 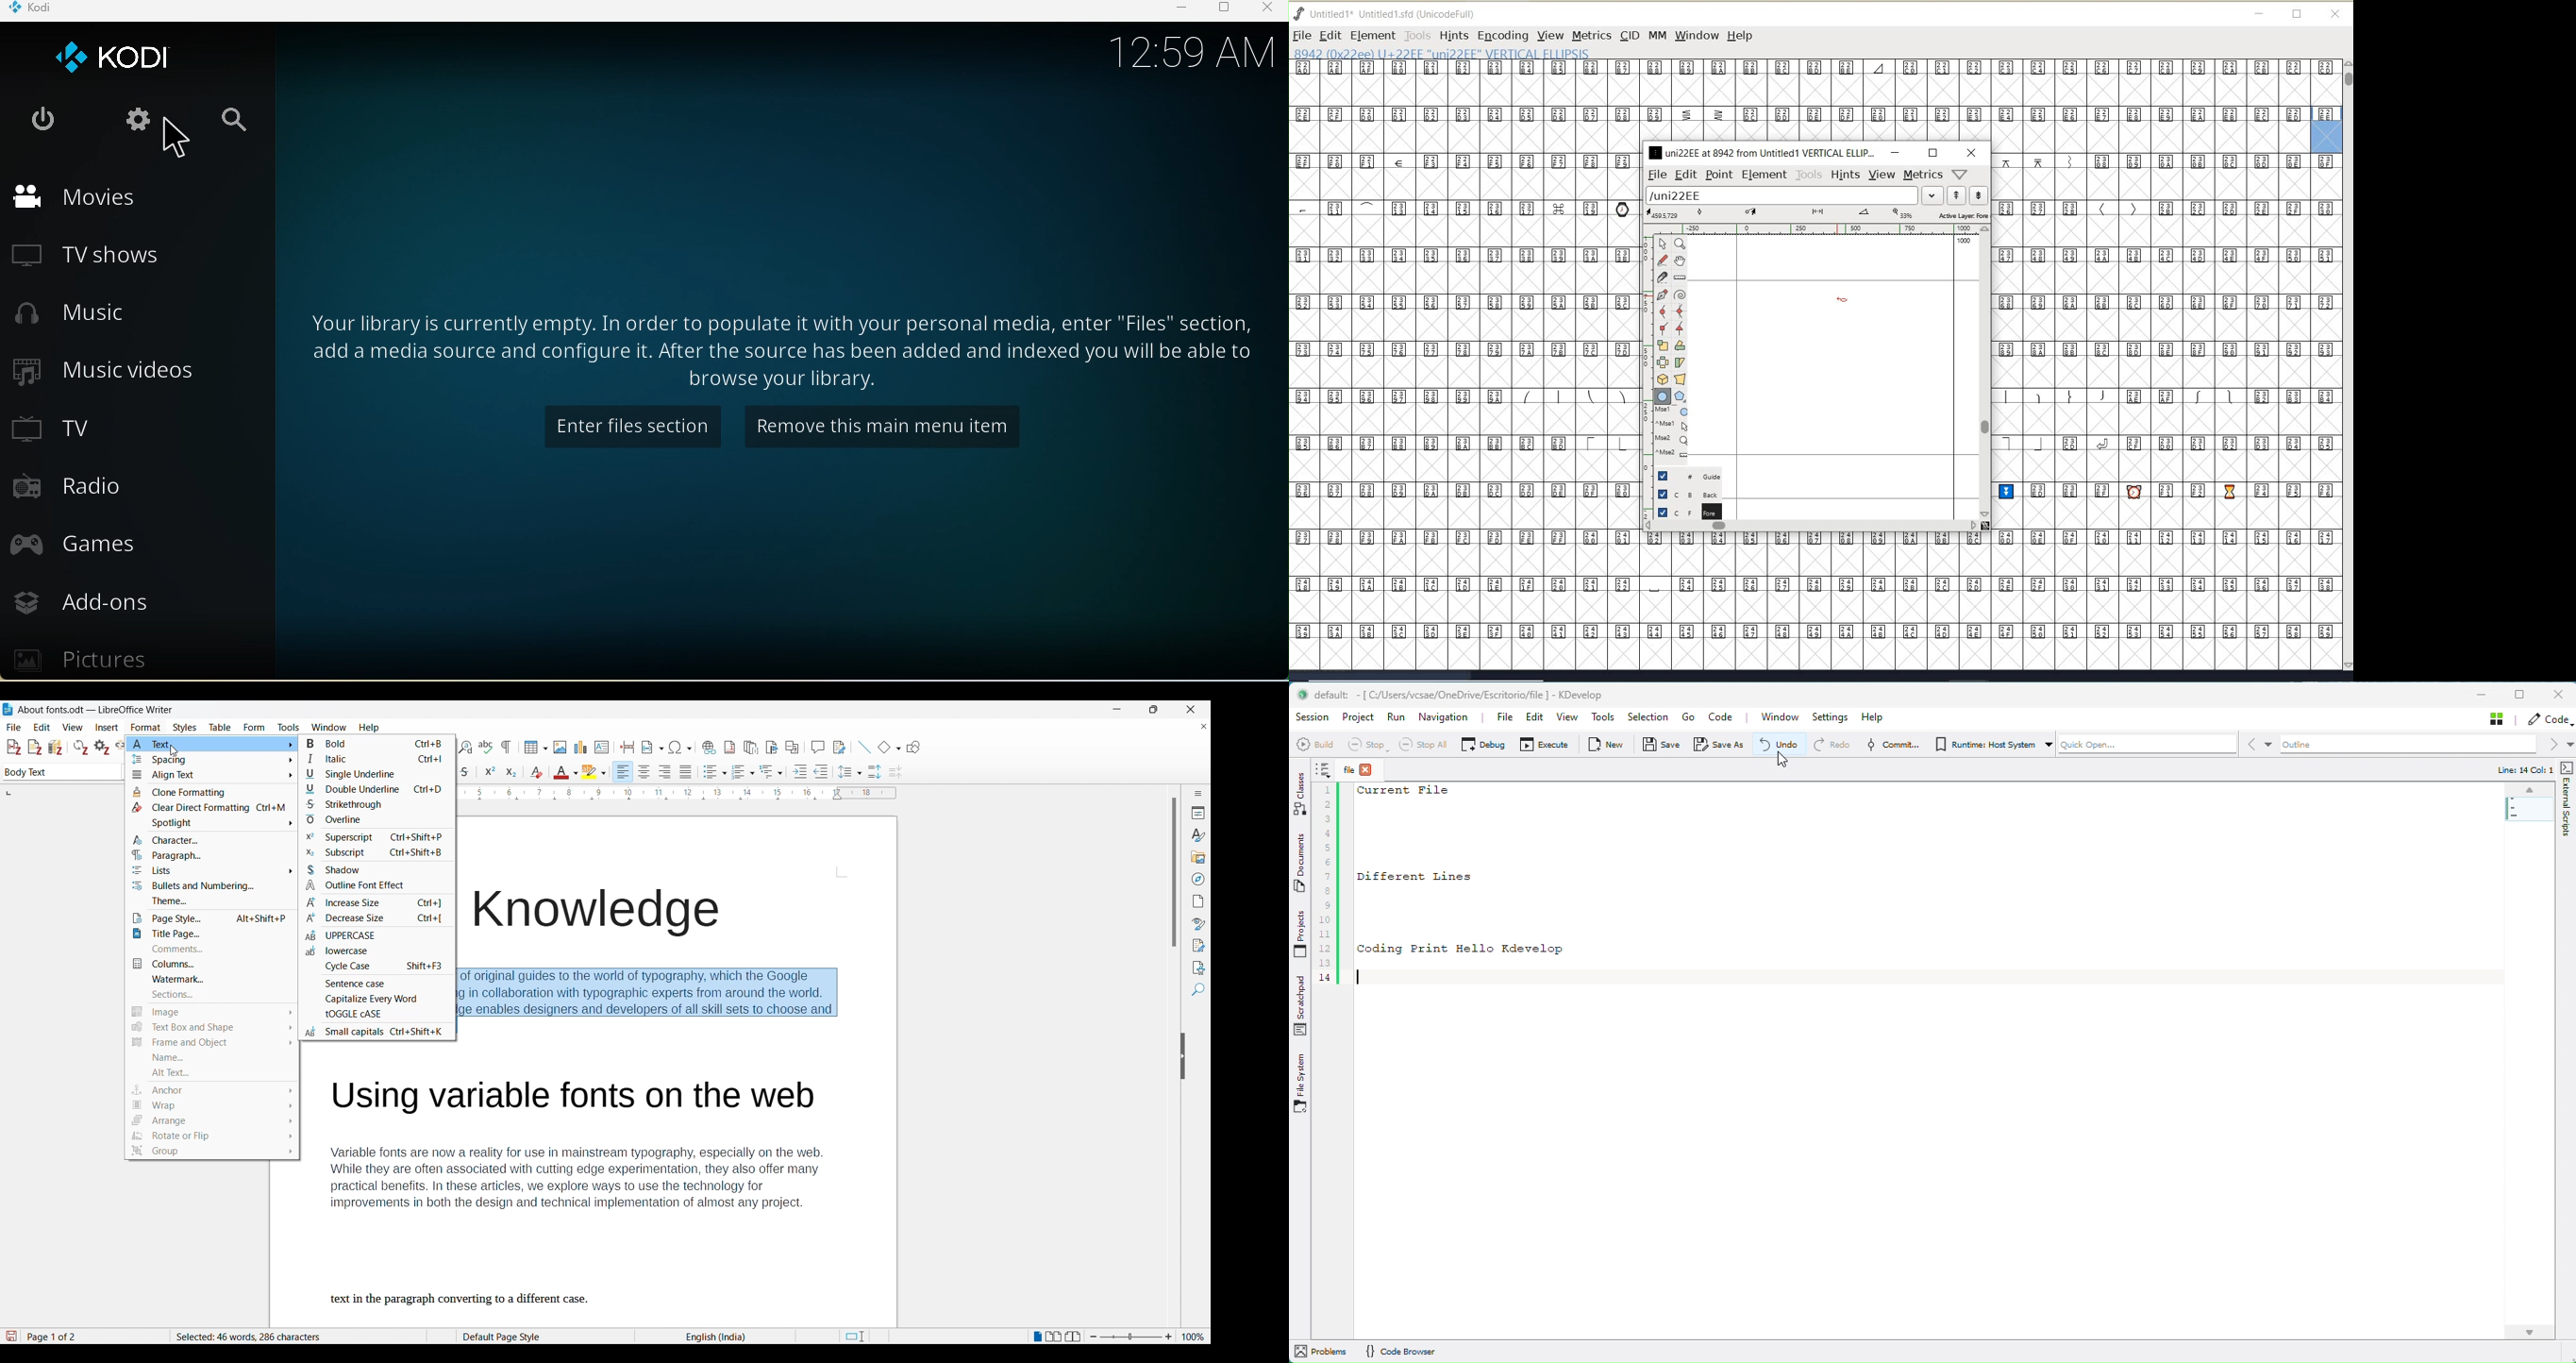 I want to click on Show track changes functions, so click(x=840, y=747).